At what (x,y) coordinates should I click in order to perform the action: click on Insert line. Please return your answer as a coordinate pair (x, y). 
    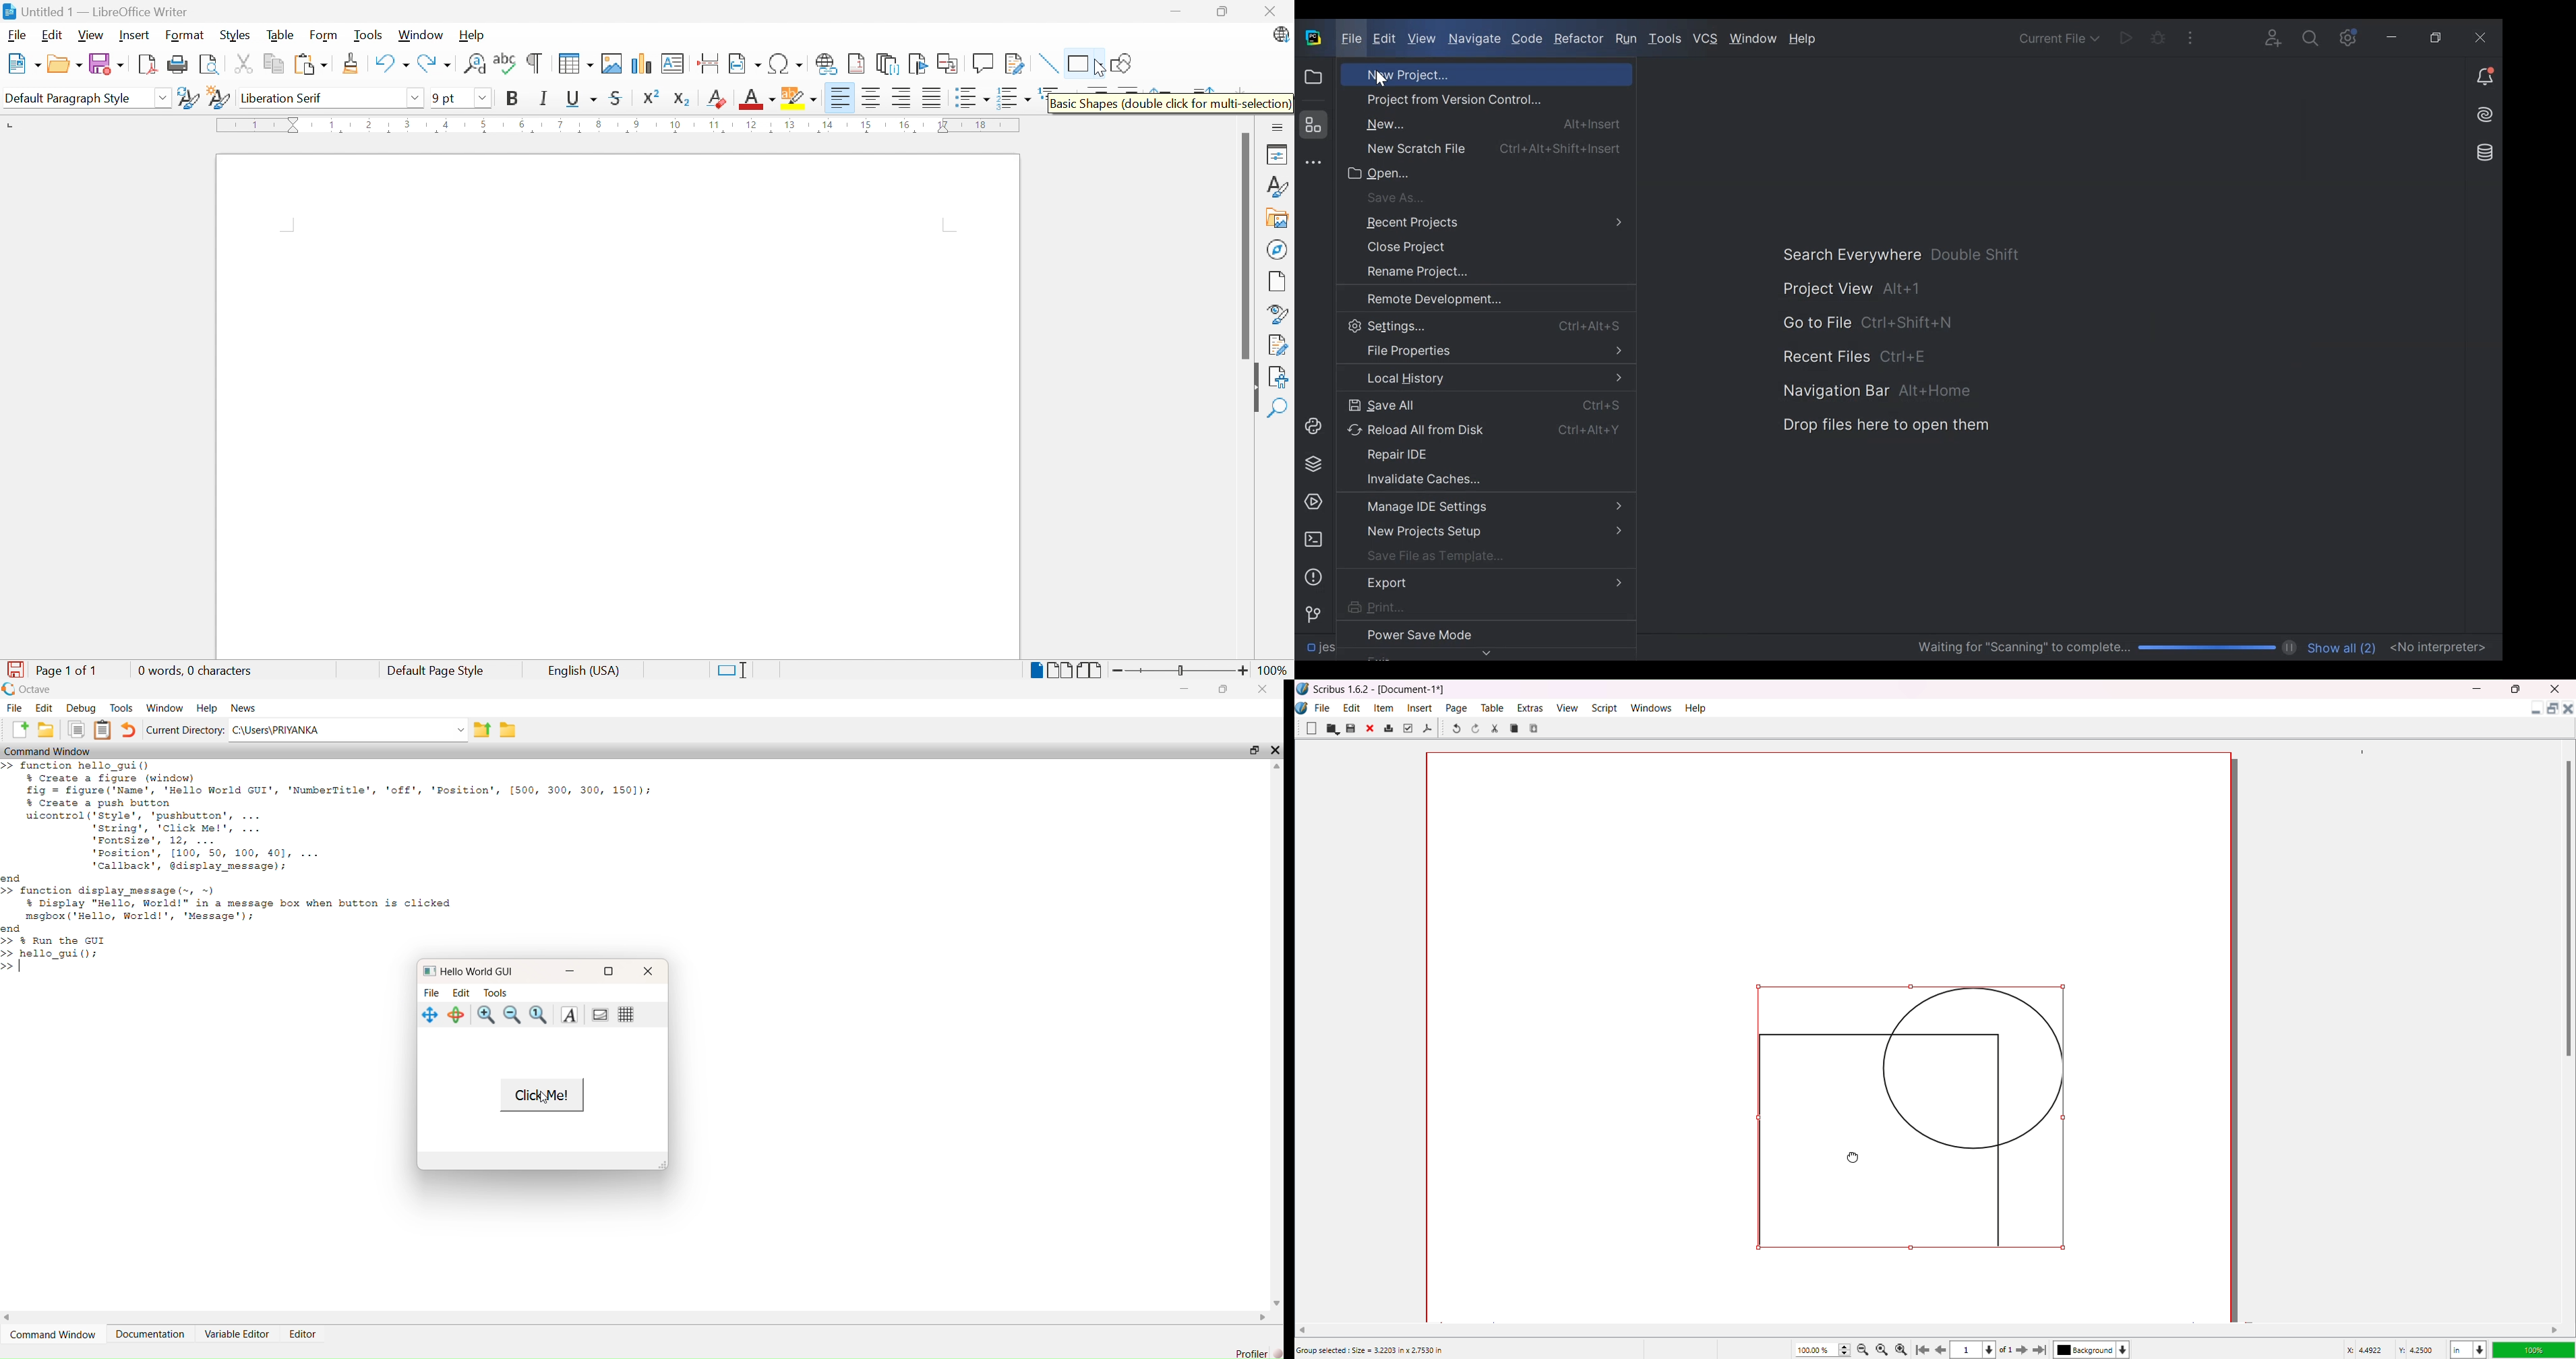
    Looking at the image, I should click on (1050, 63).